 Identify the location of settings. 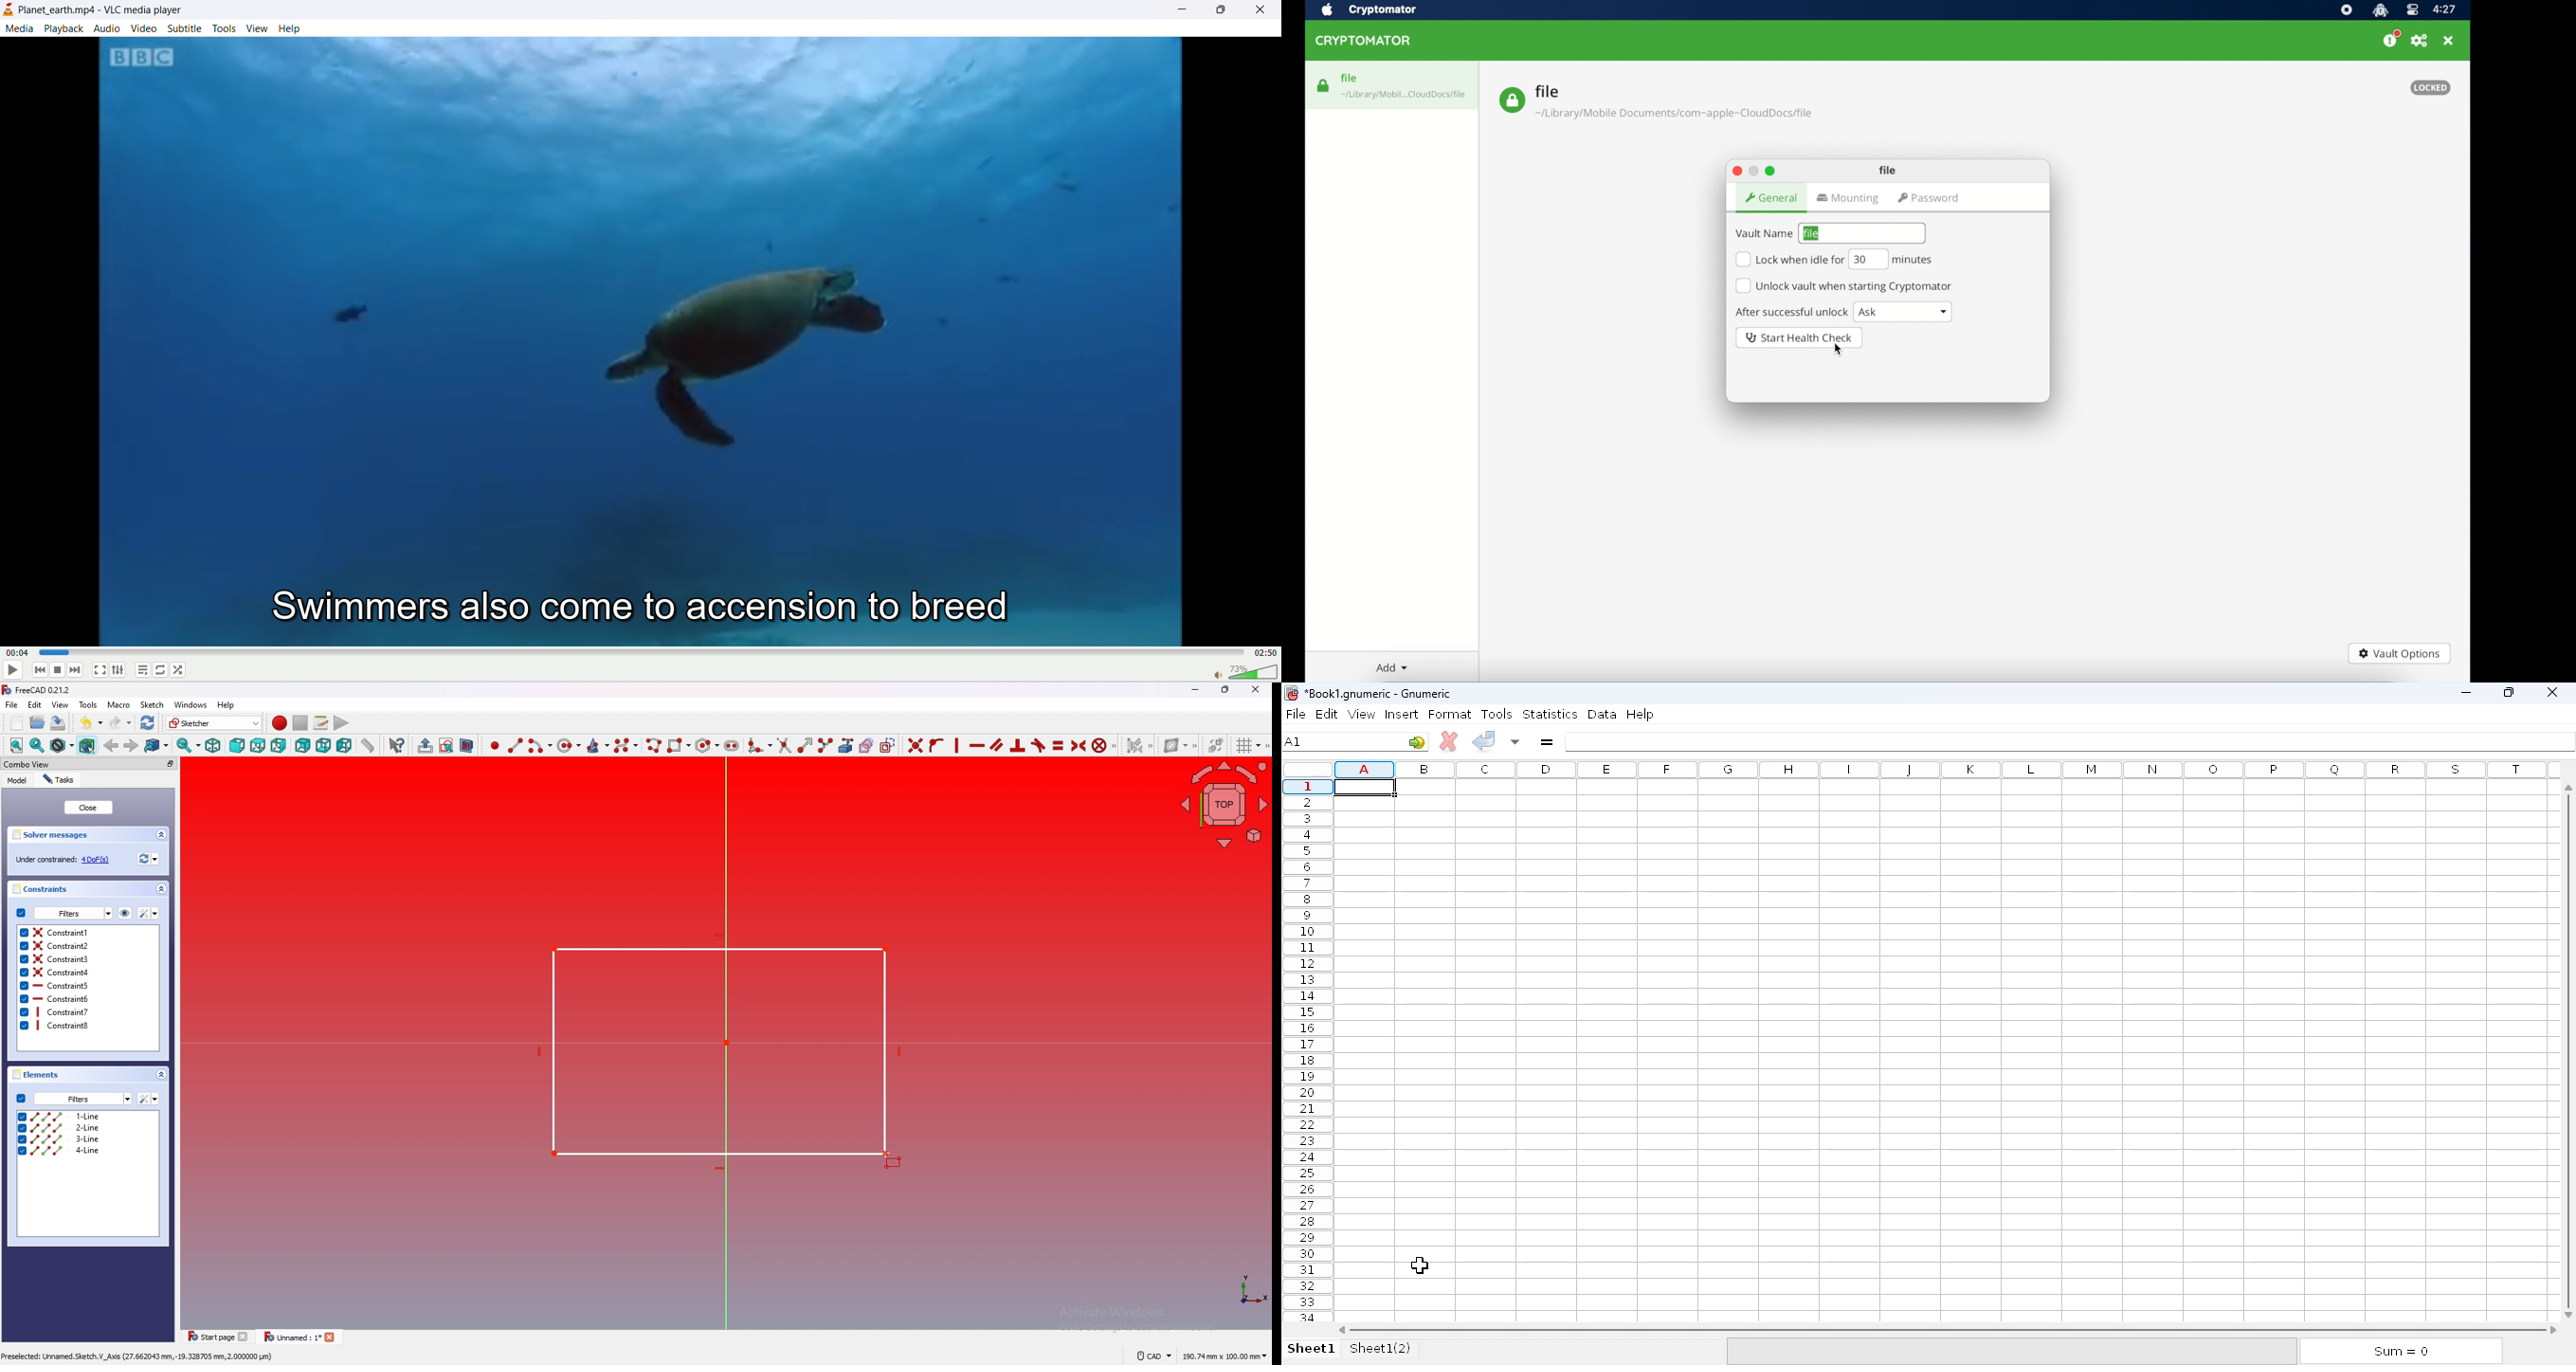
(147, 1099).